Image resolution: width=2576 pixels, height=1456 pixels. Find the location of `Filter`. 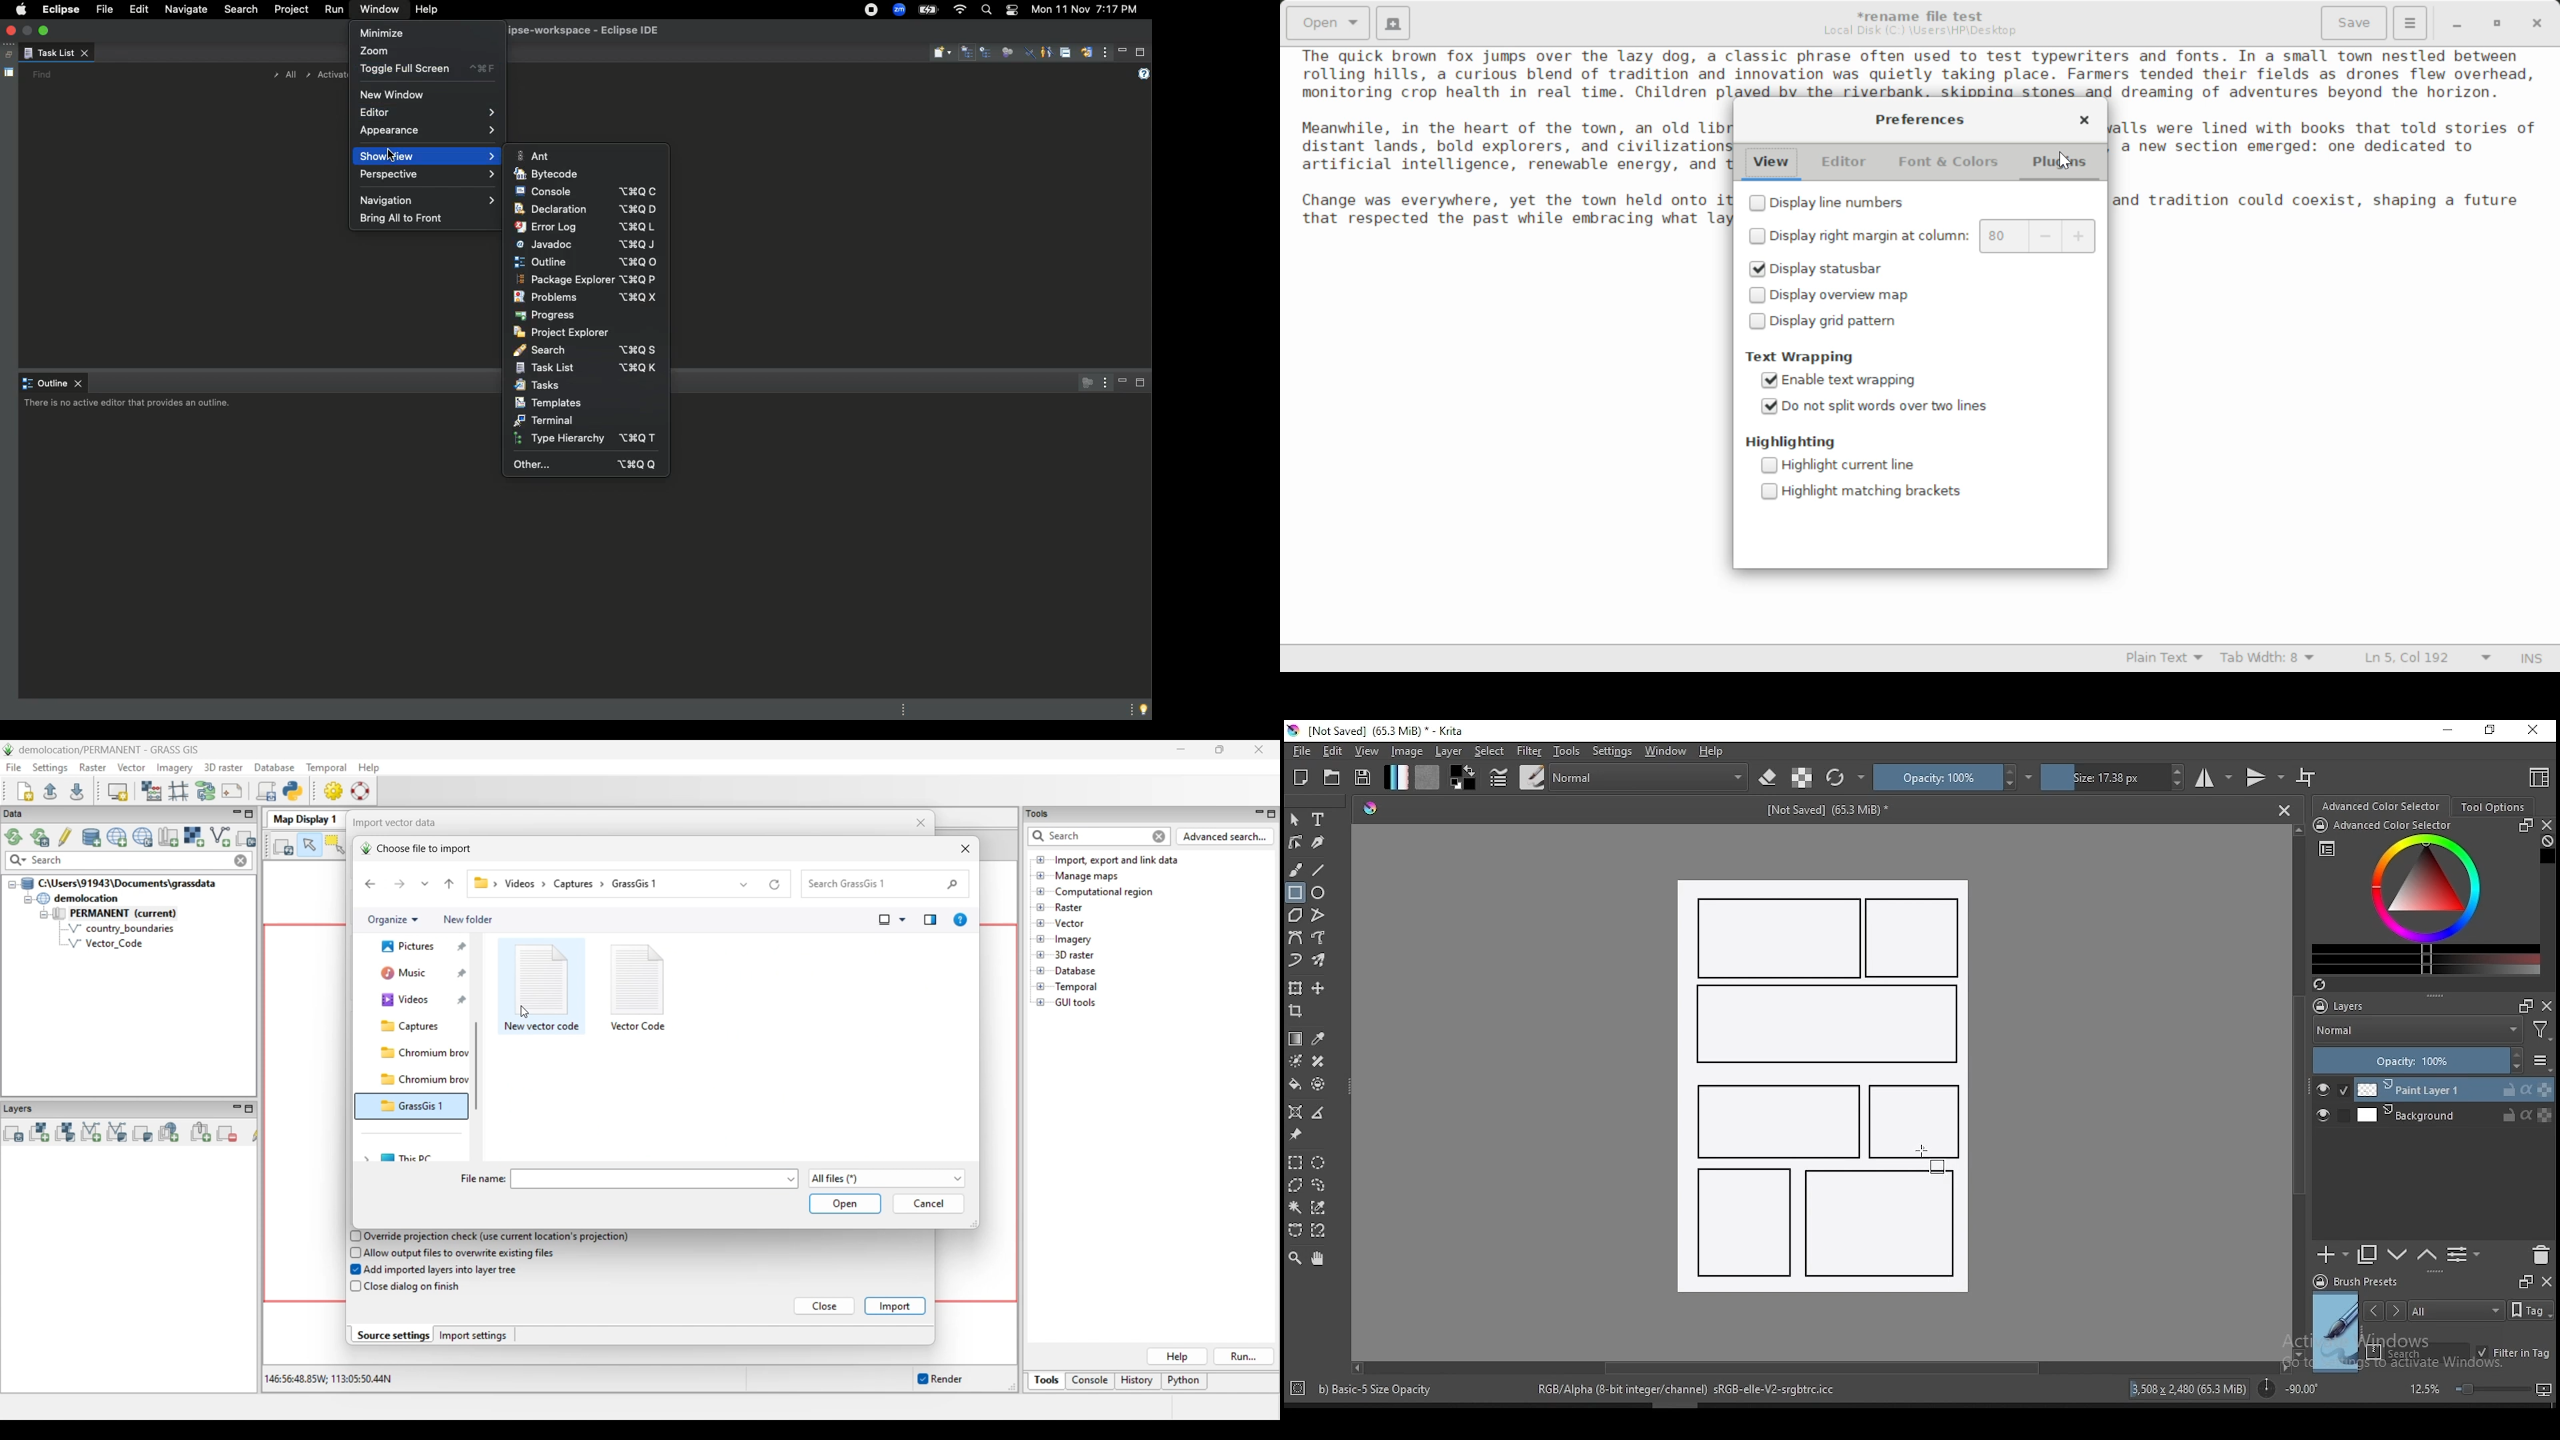

Filter is located at coordinates (2541, 1033).